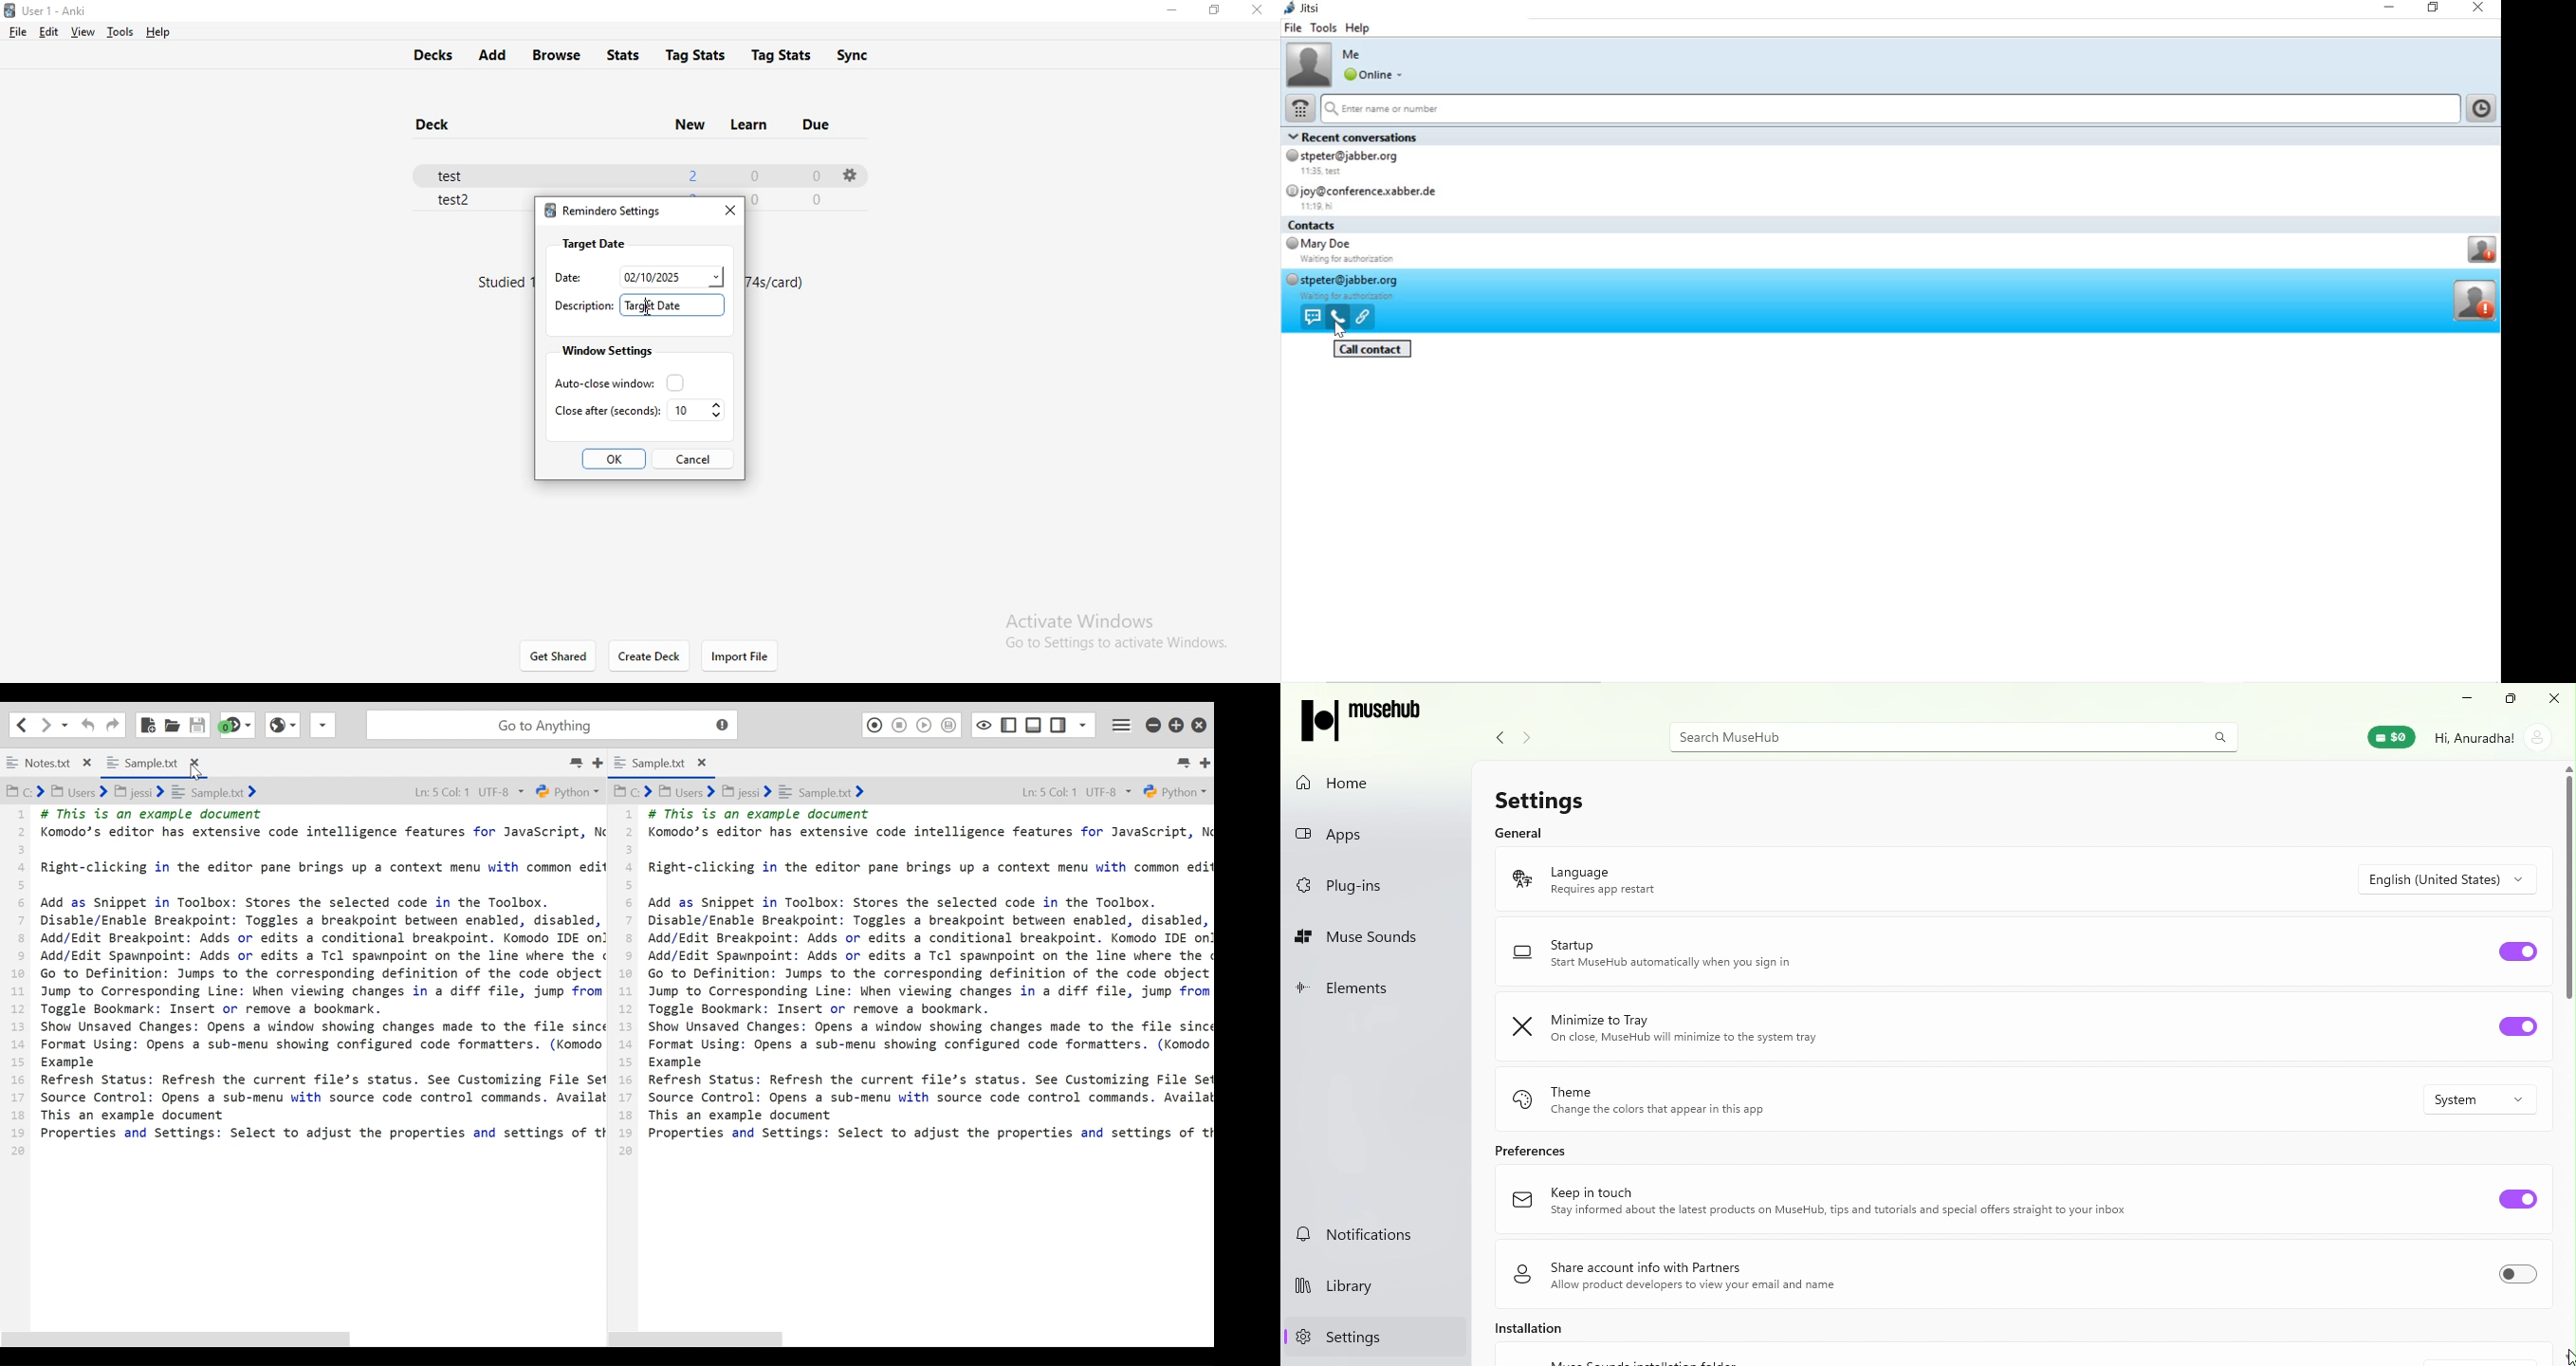 The image size is (2576, 1372). What do you see at coordinates (54, 11) in the screenshot?
I see `Anki` at bounding box center [54, 11].